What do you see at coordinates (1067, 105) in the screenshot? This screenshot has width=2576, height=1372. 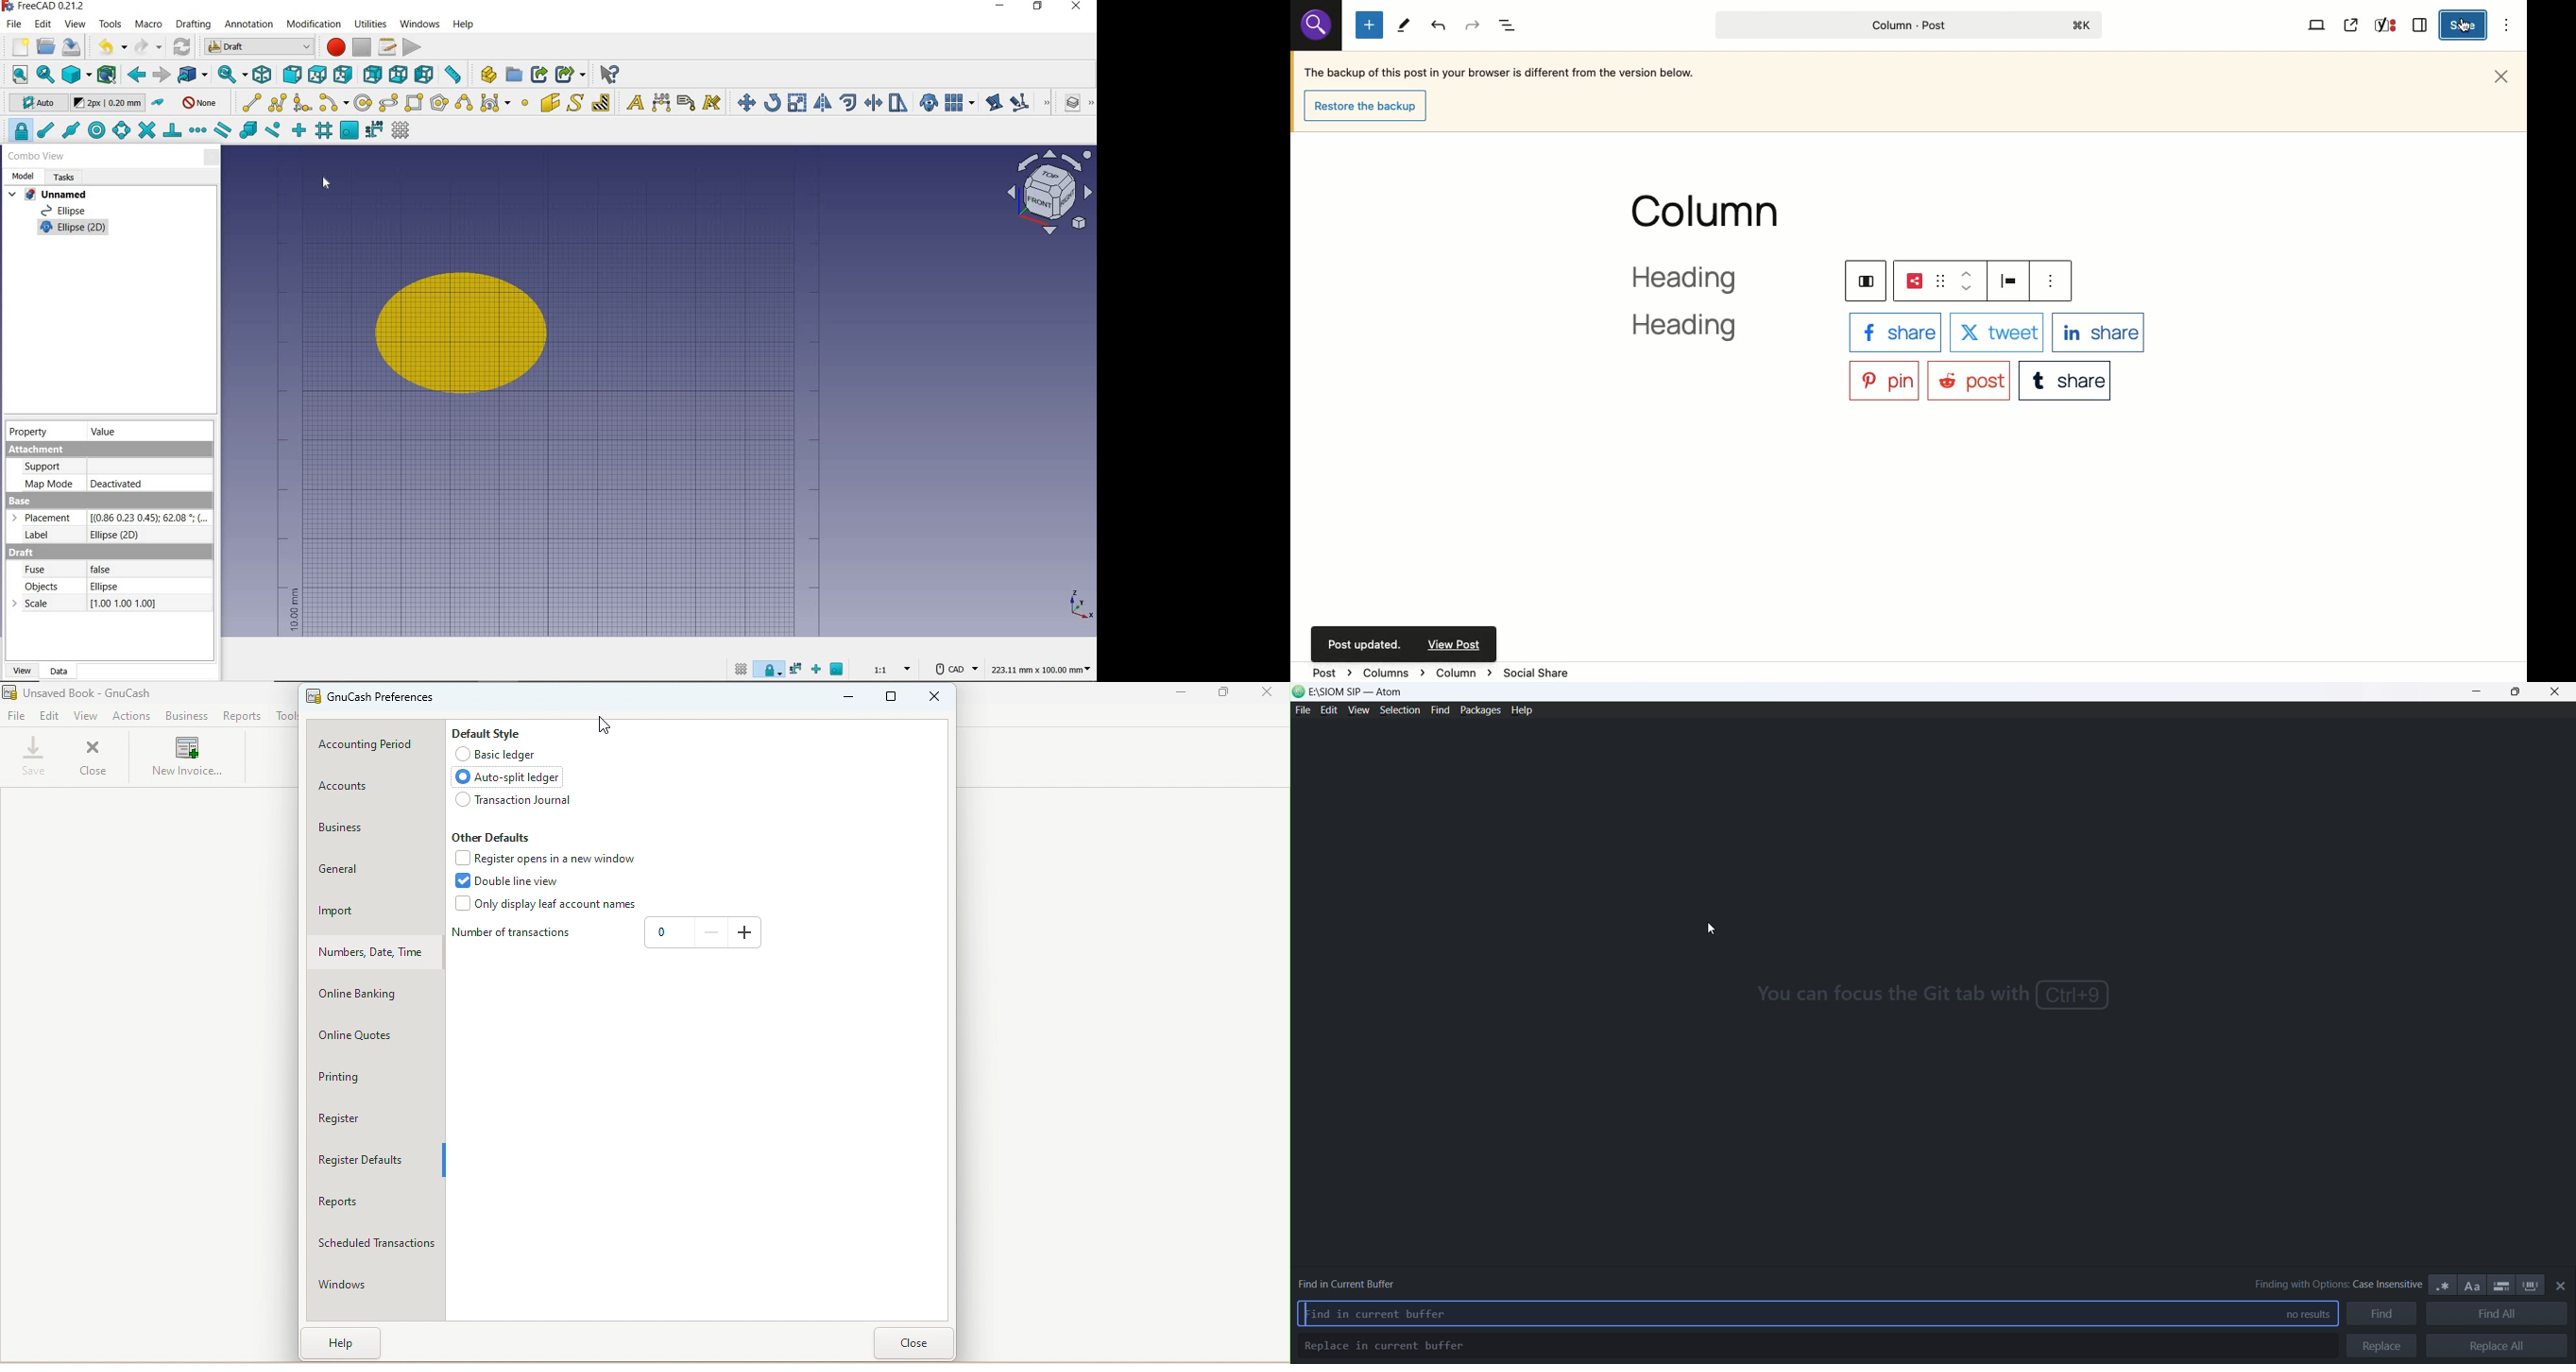 I see `manage layers` at bounding box center [1067, 105].